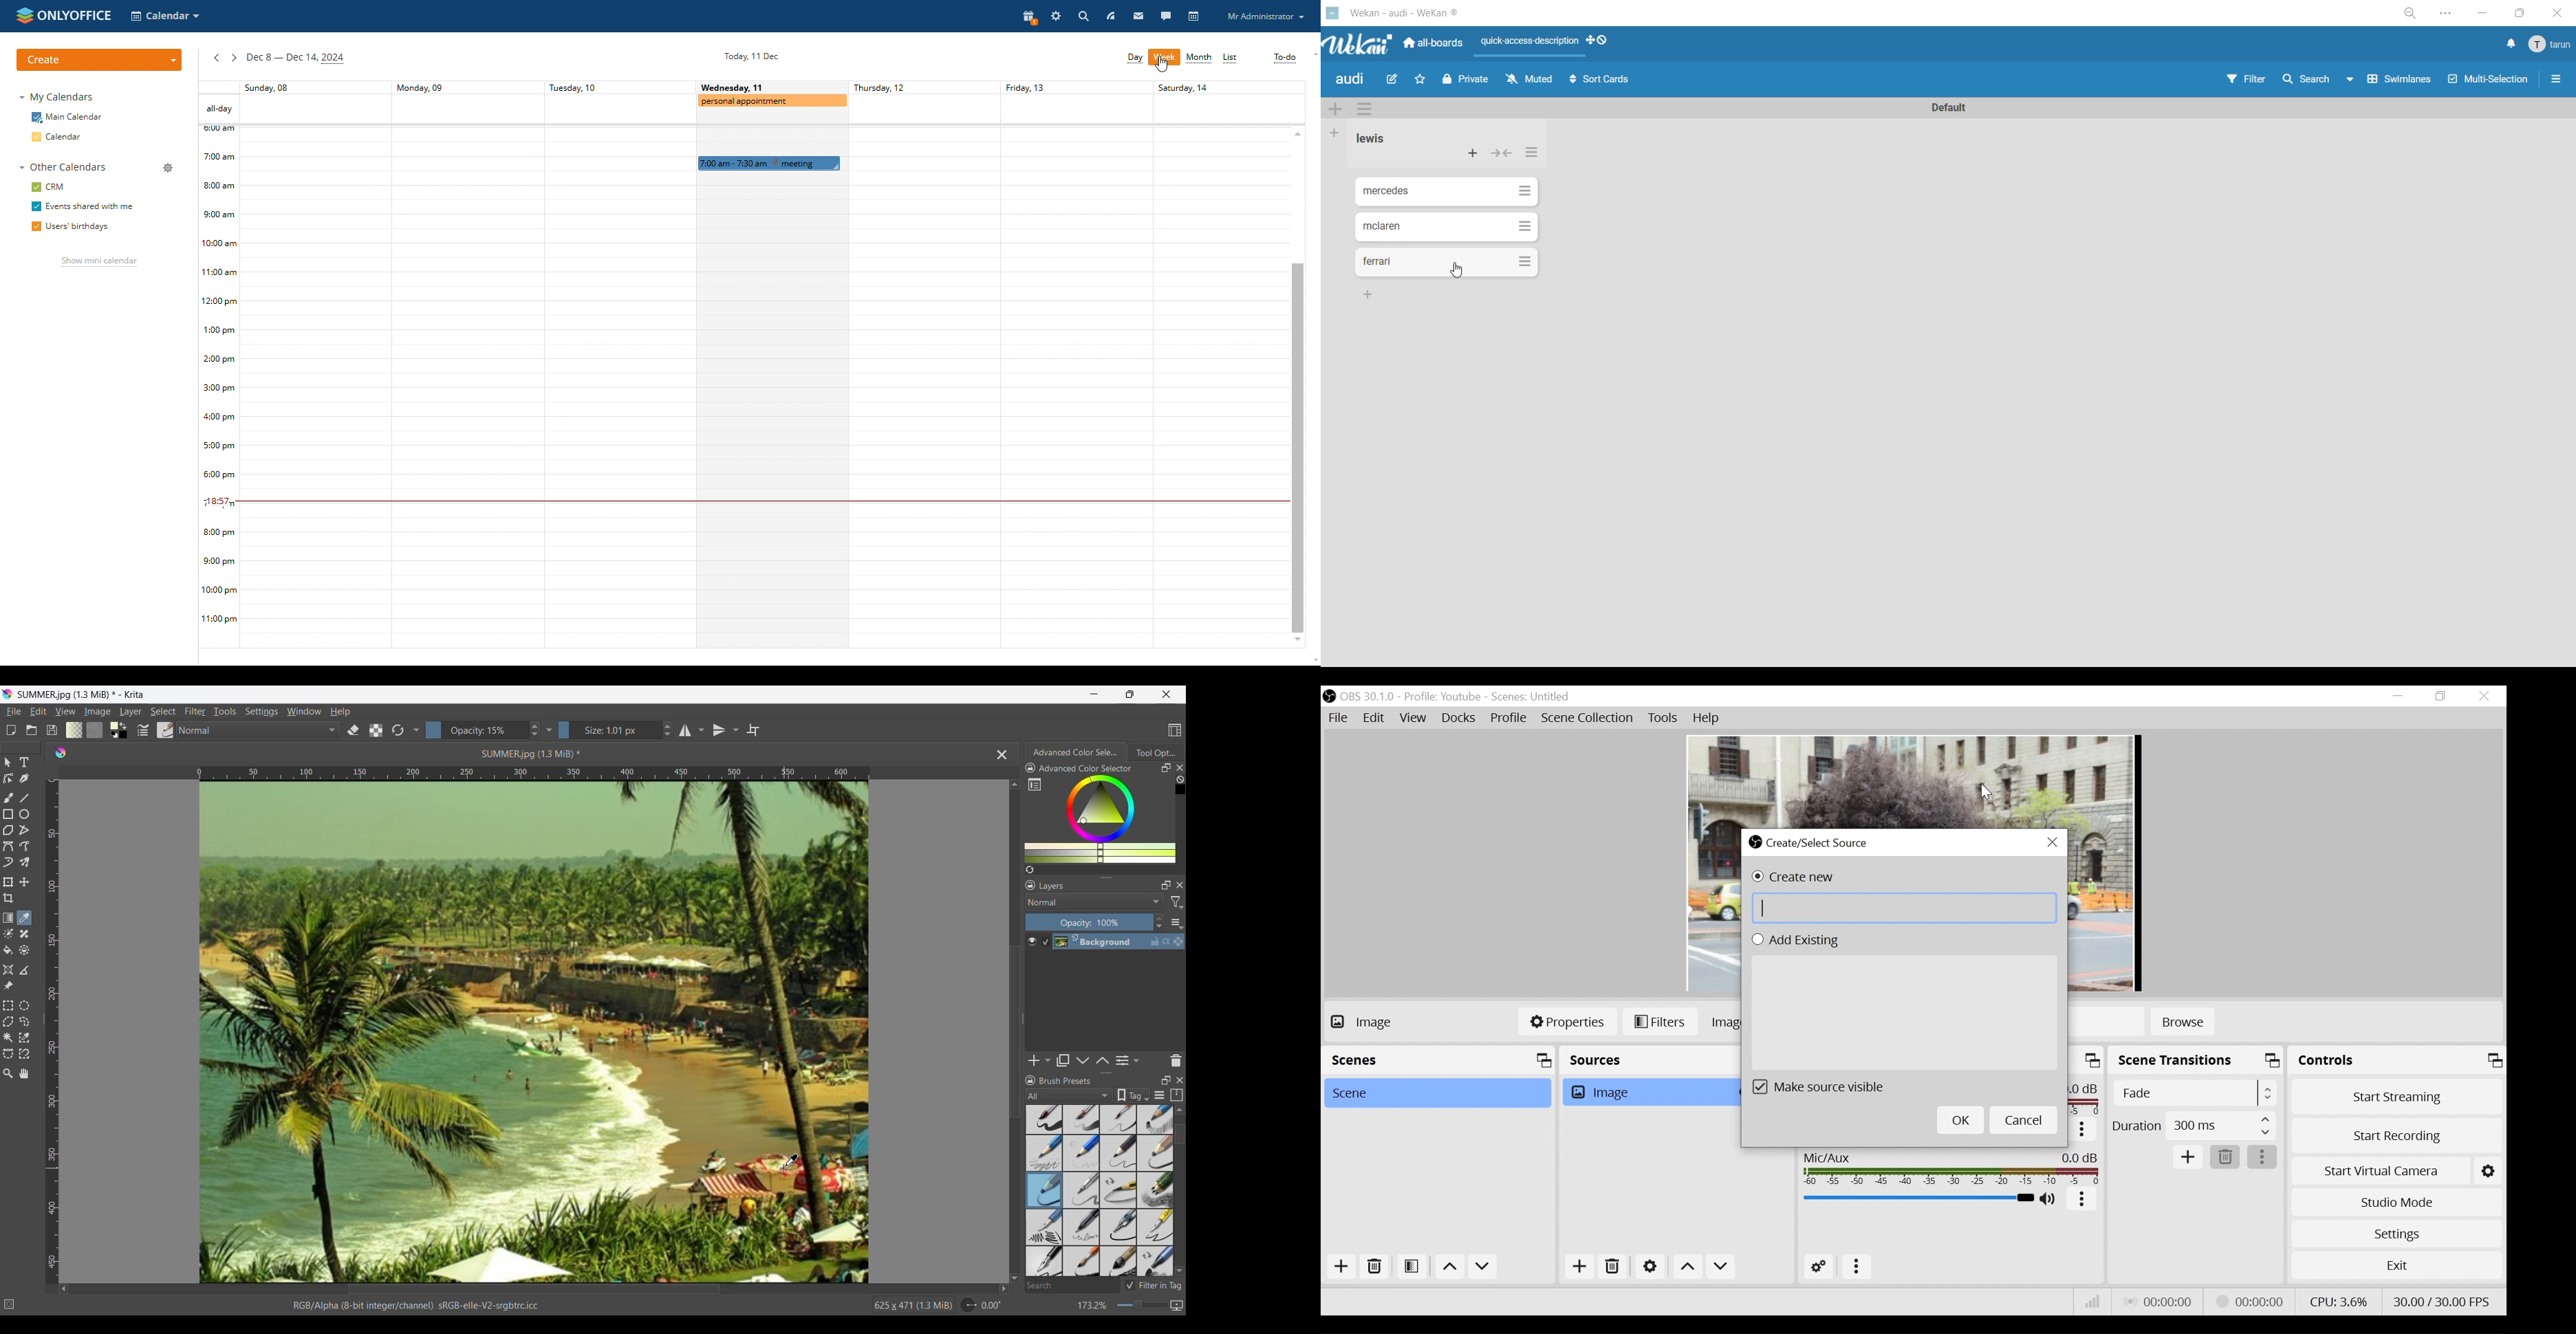  What do you see at coordinates (2225, 1157) in the screenshot?
I see `Delete` at bounding box center [2225, 1157].